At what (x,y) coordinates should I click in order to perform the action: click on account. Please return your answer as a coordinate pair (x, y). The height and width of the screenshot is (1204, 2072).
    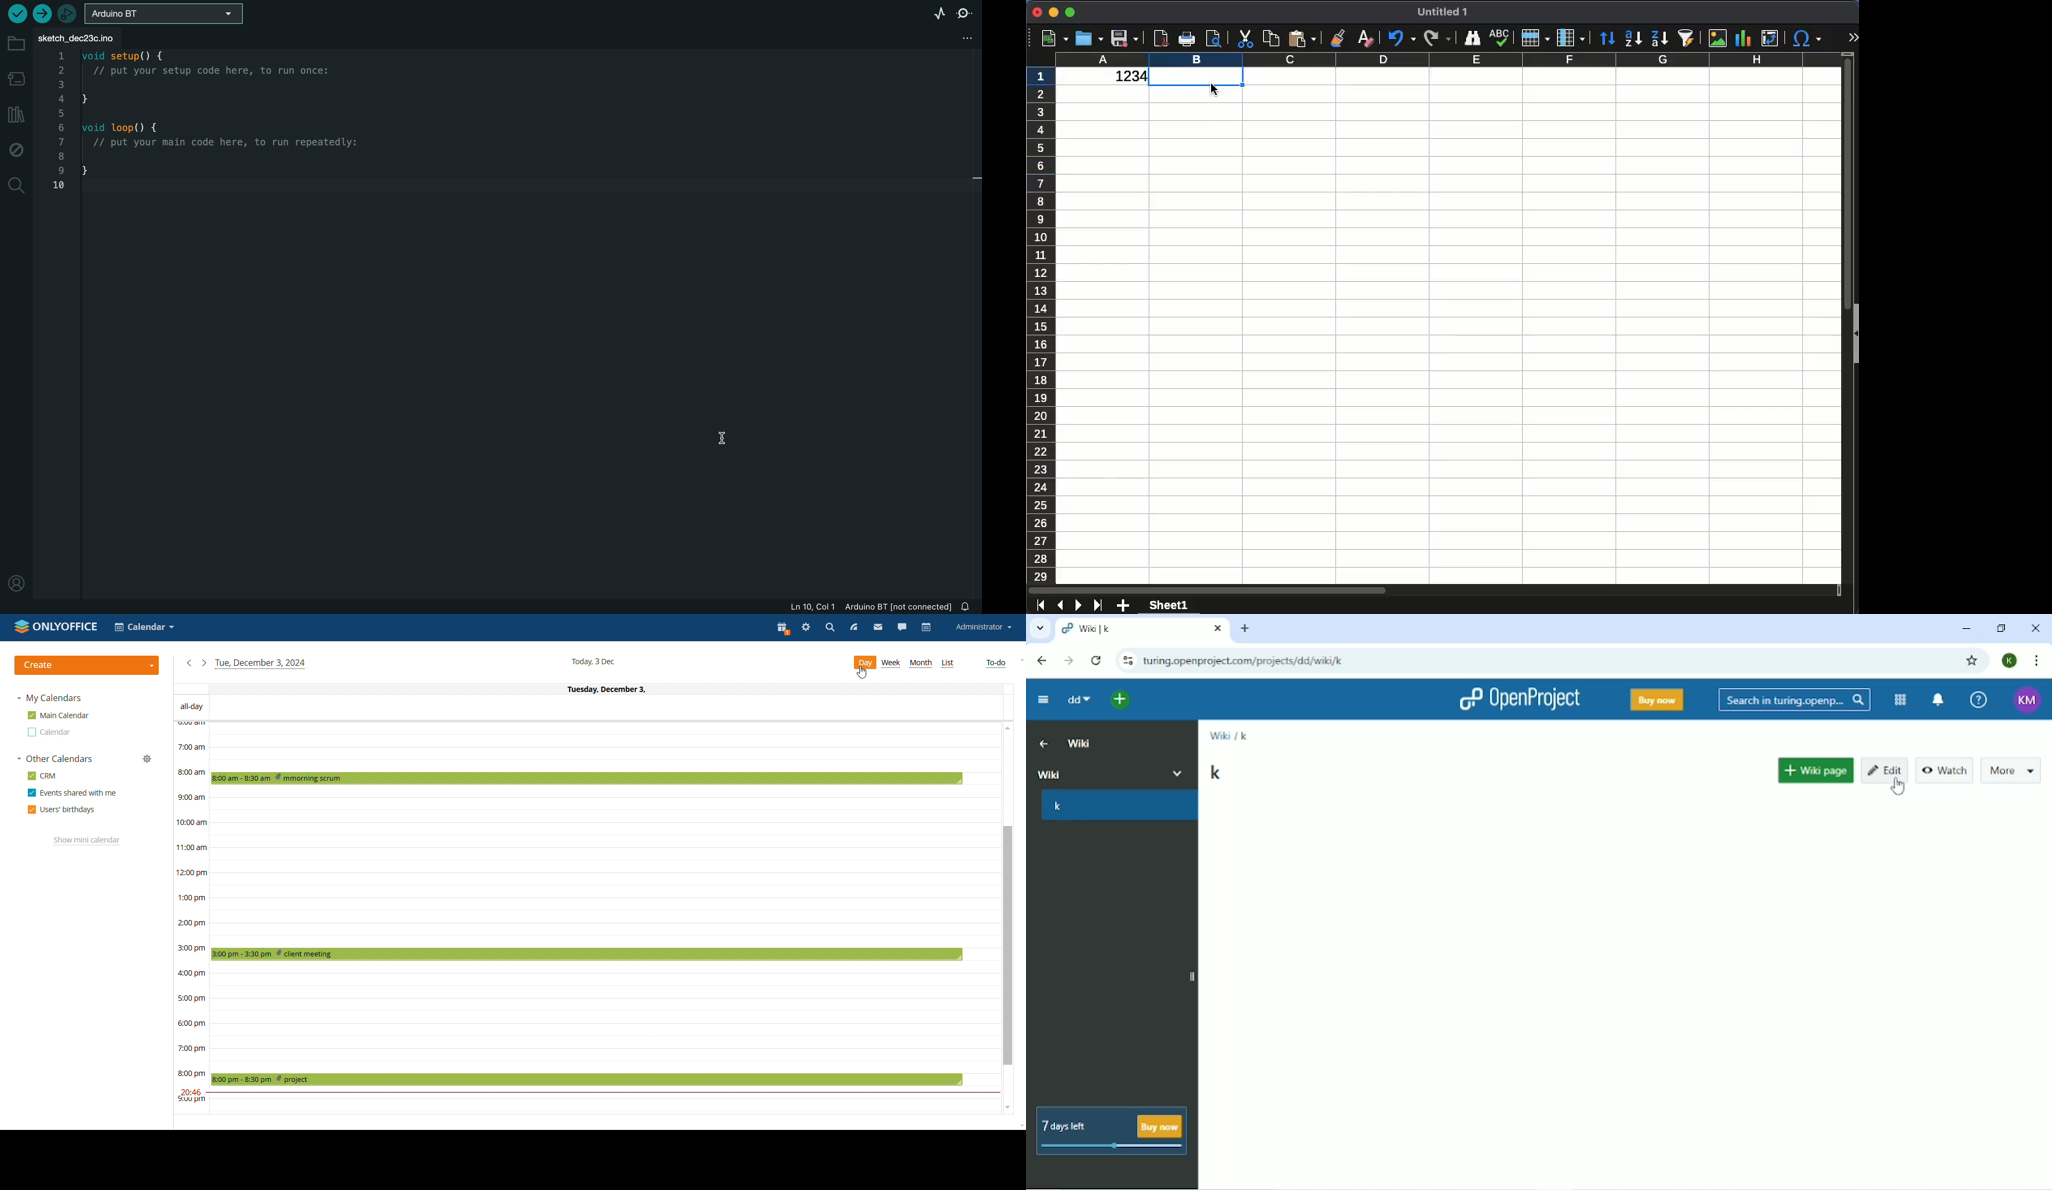
    Looking at the image, I should click on (983, 627).